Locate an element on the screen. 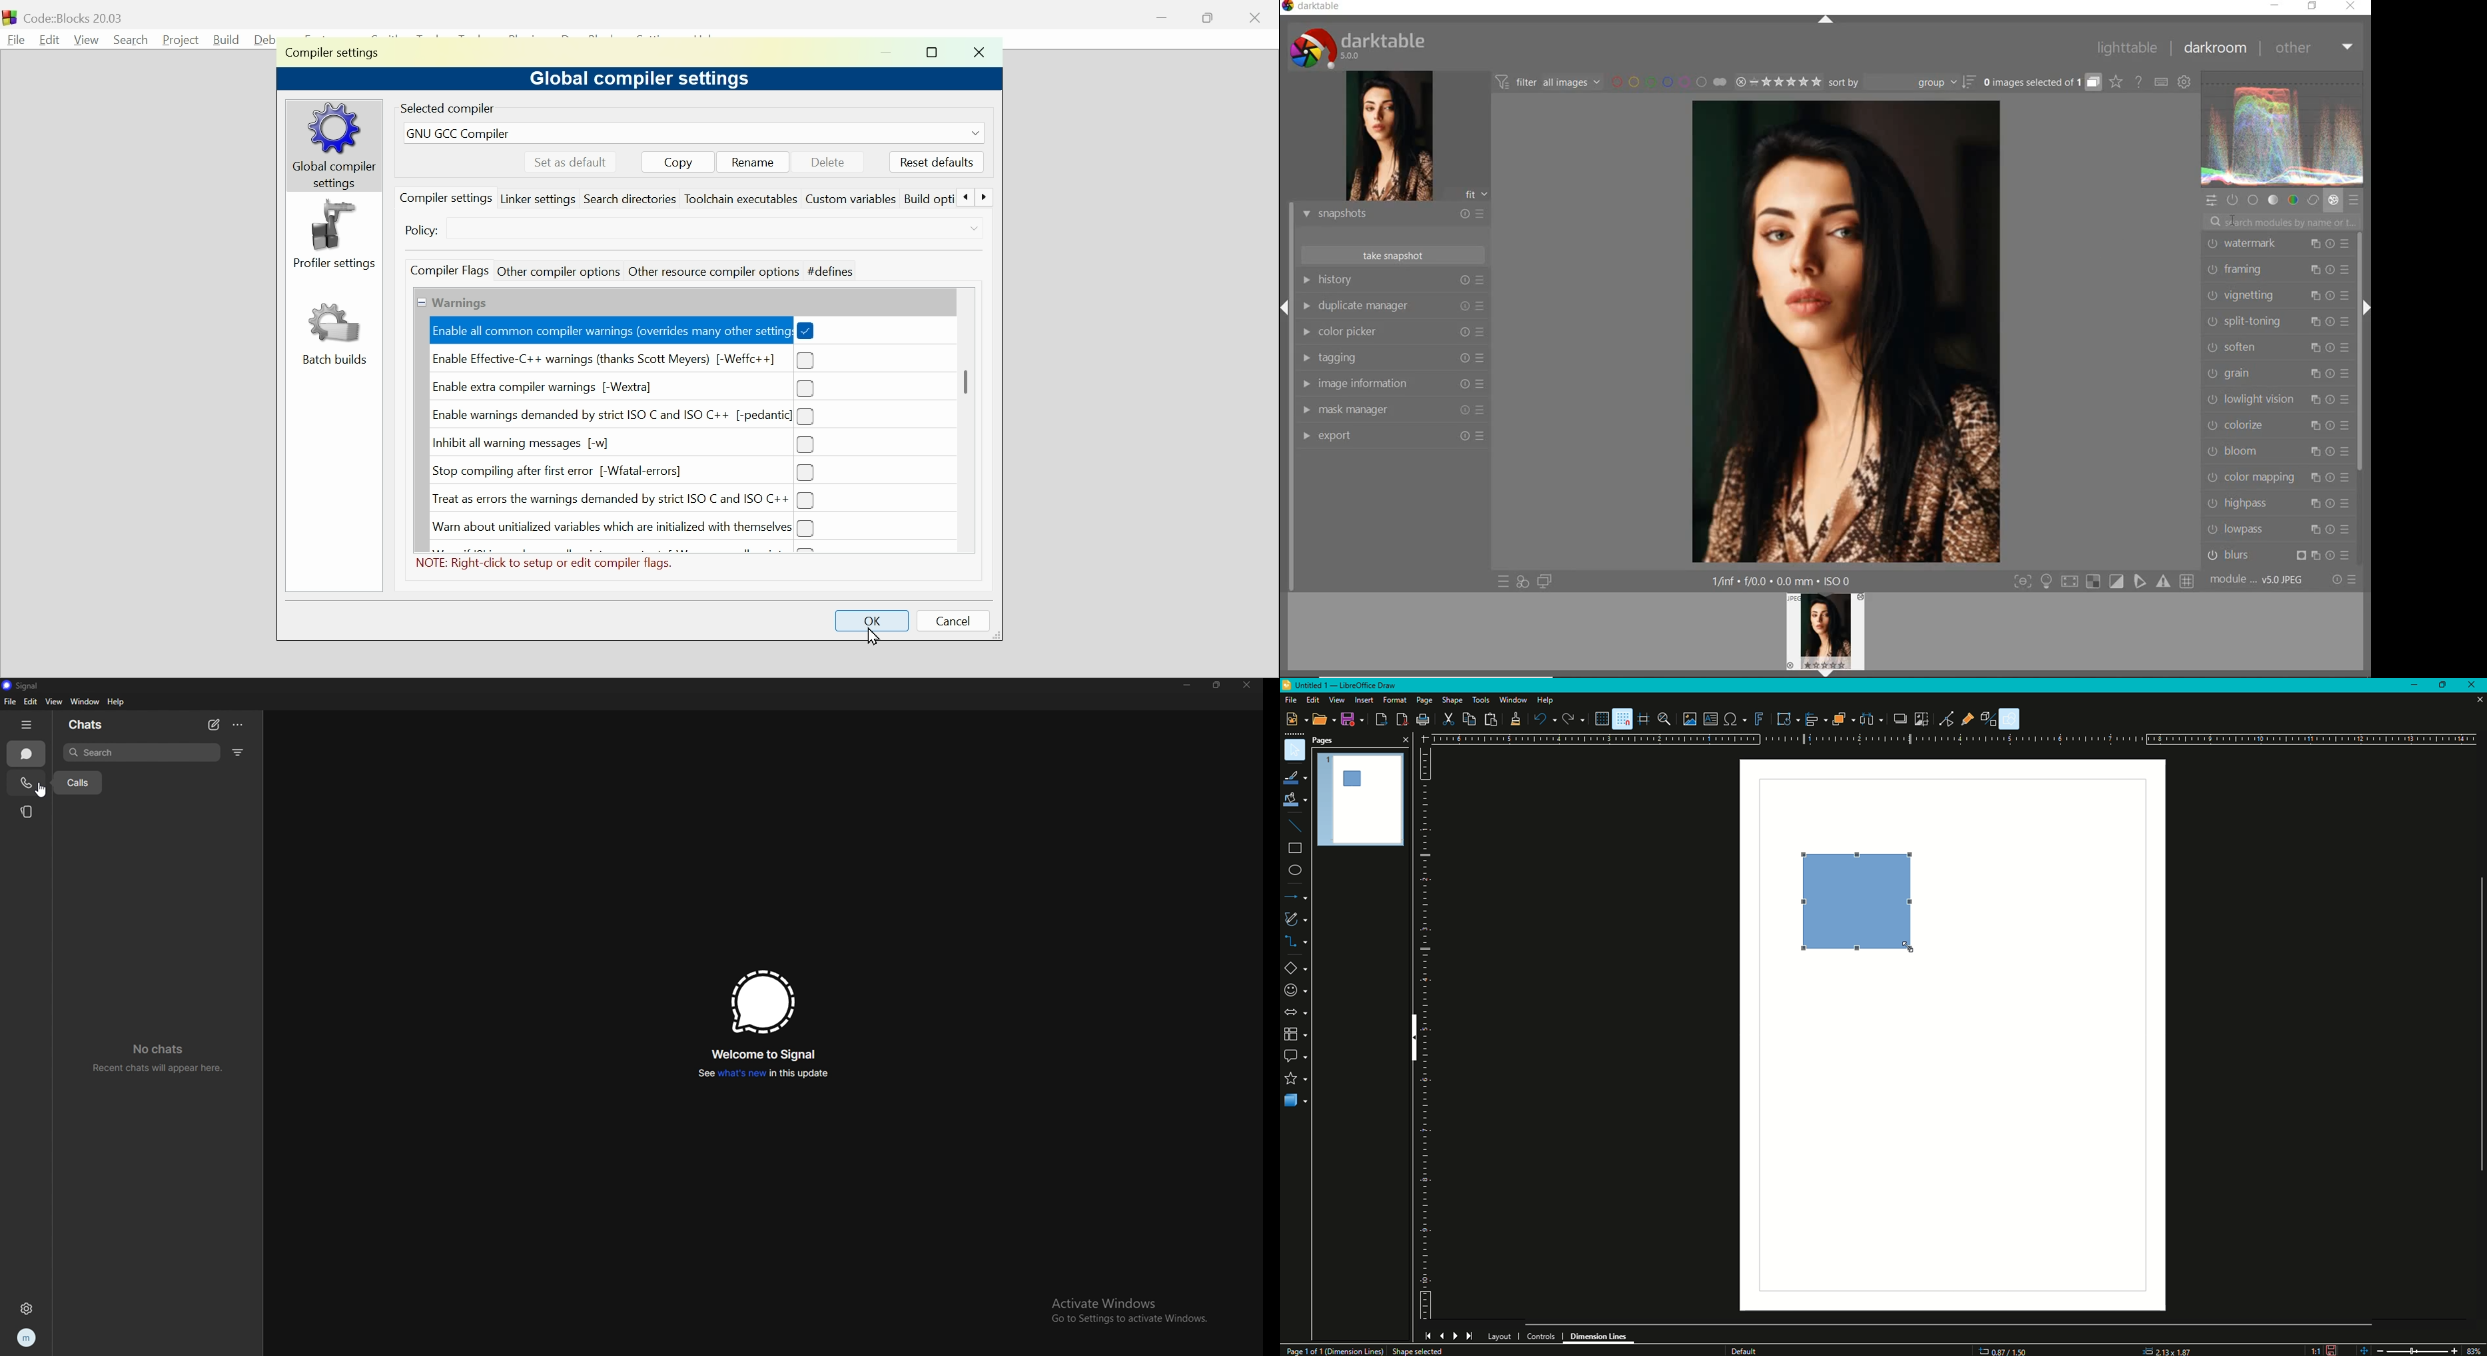 The width and height of the screenshot is (2492, 1372). Forward is located at coordinates (985, 199).